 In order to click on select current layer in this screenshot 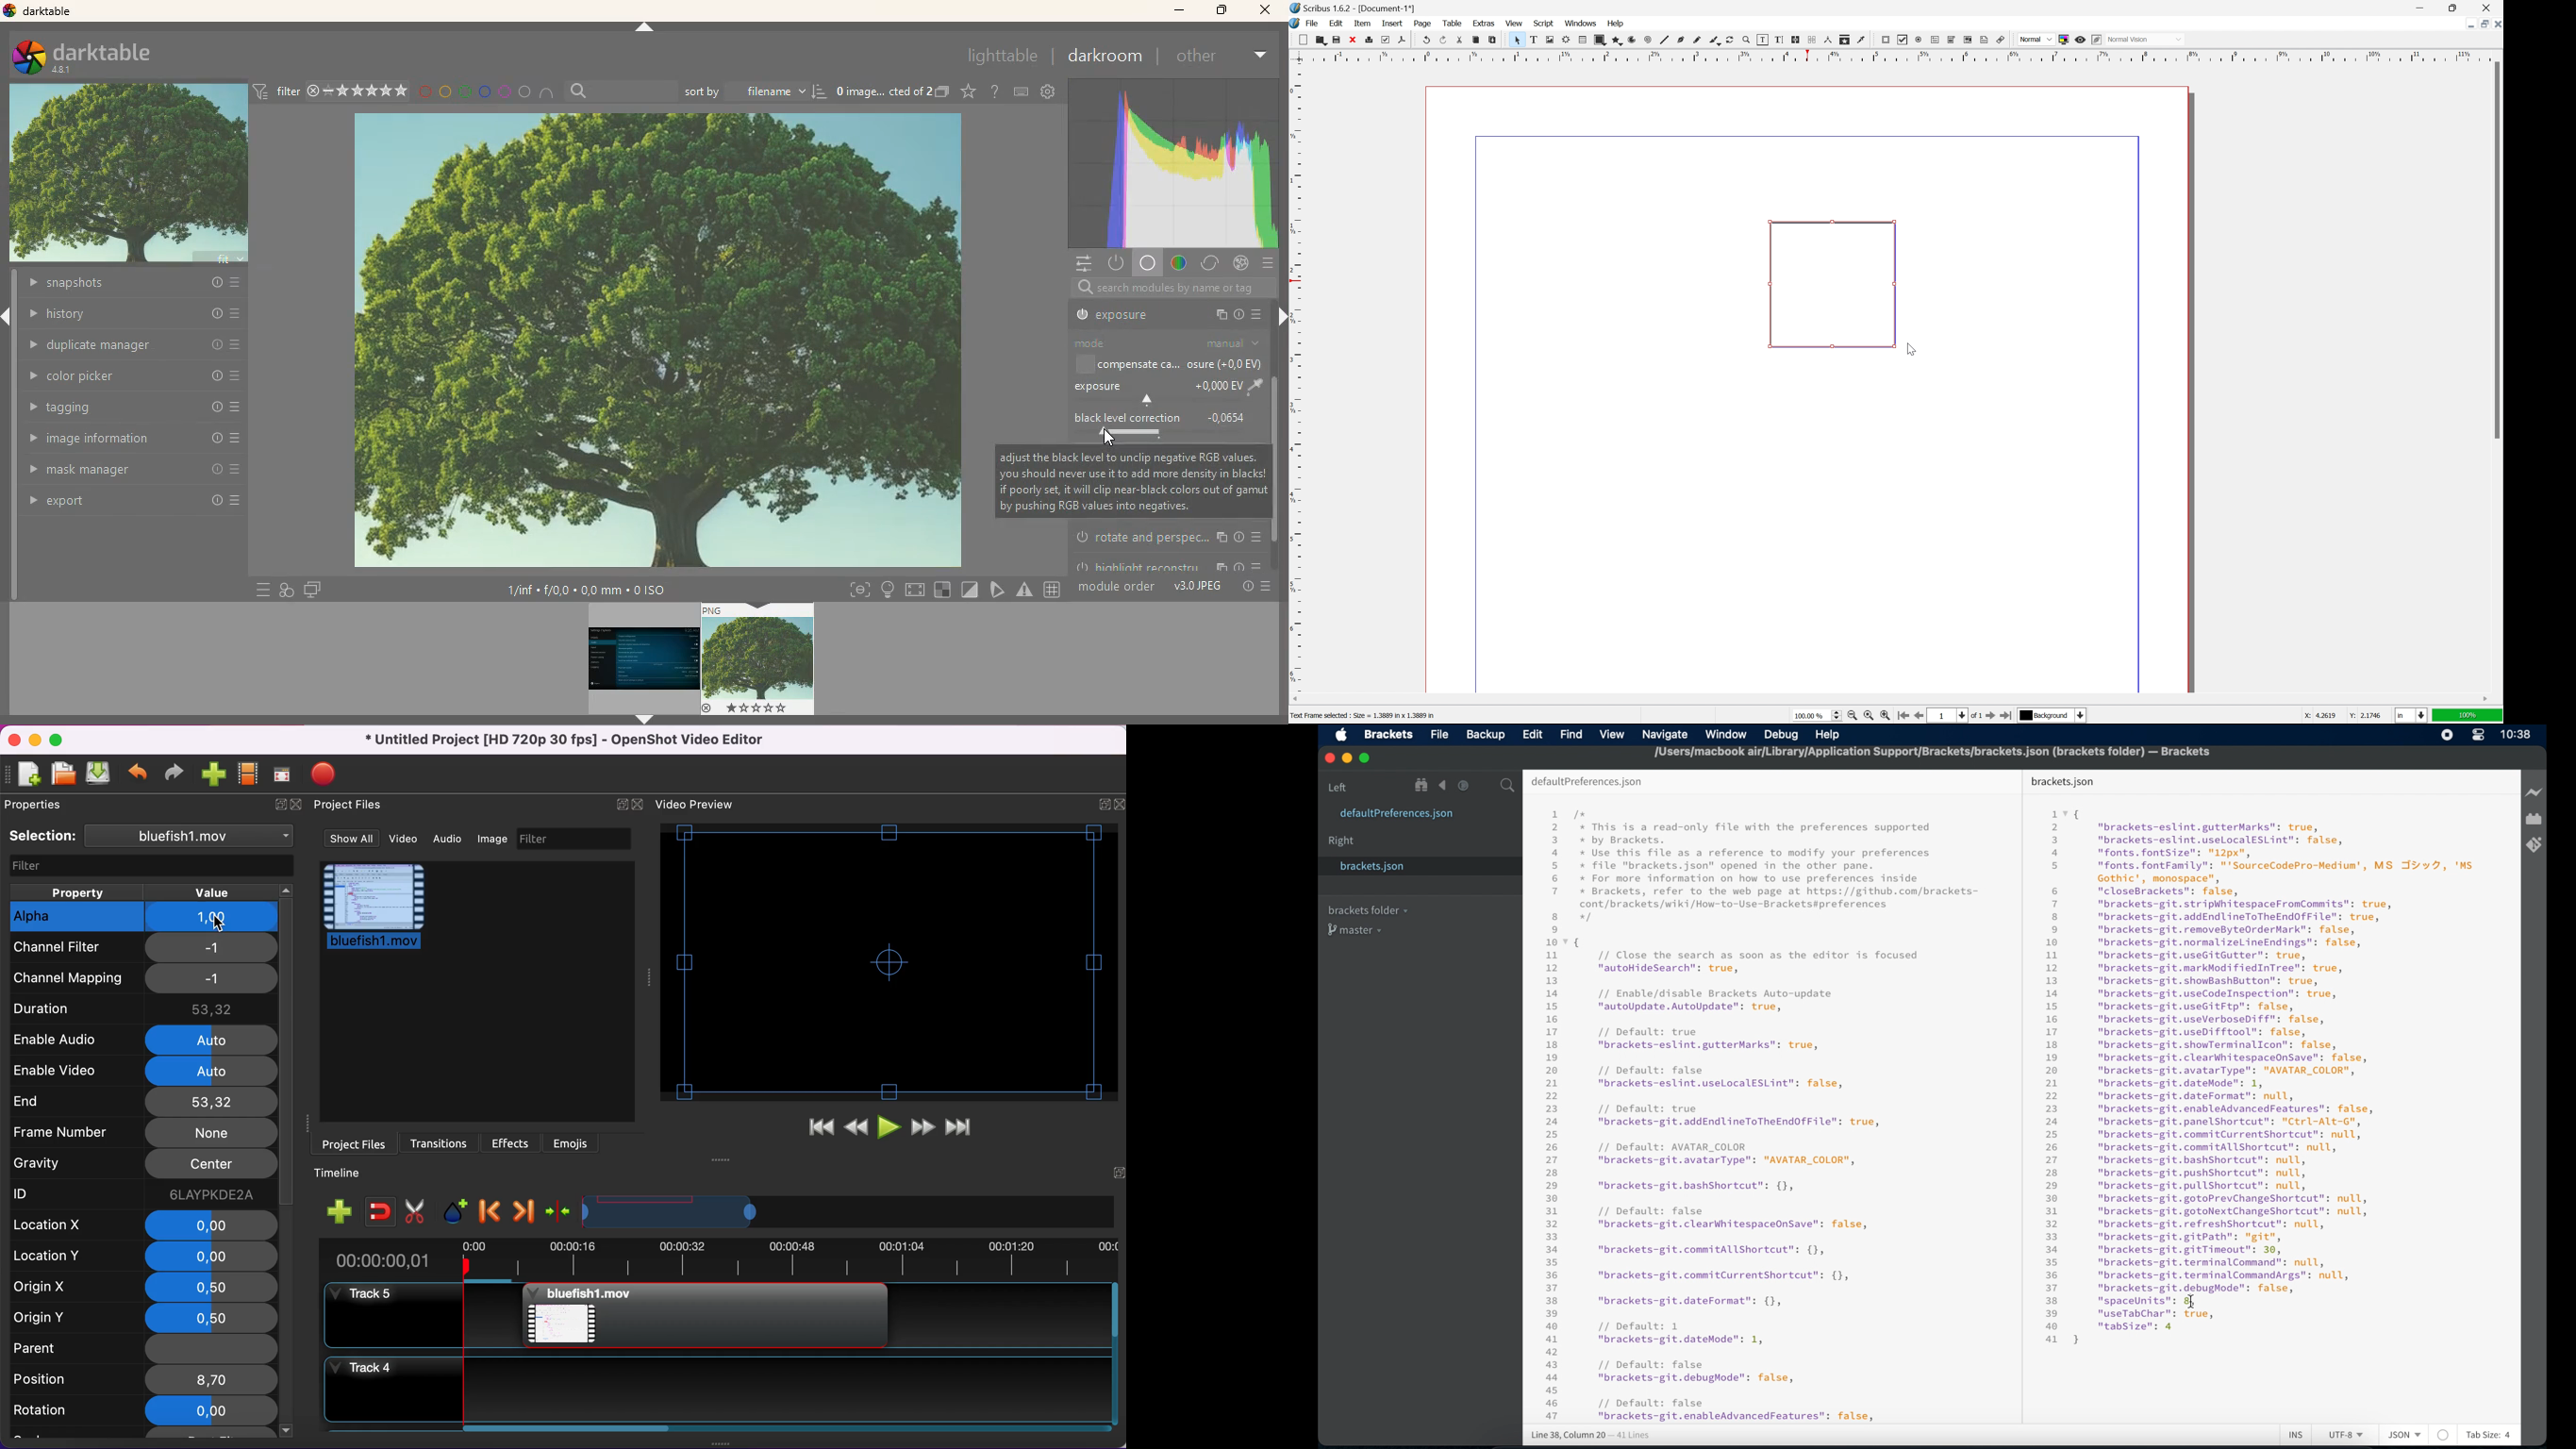, I will do `click(2054, 717)`.